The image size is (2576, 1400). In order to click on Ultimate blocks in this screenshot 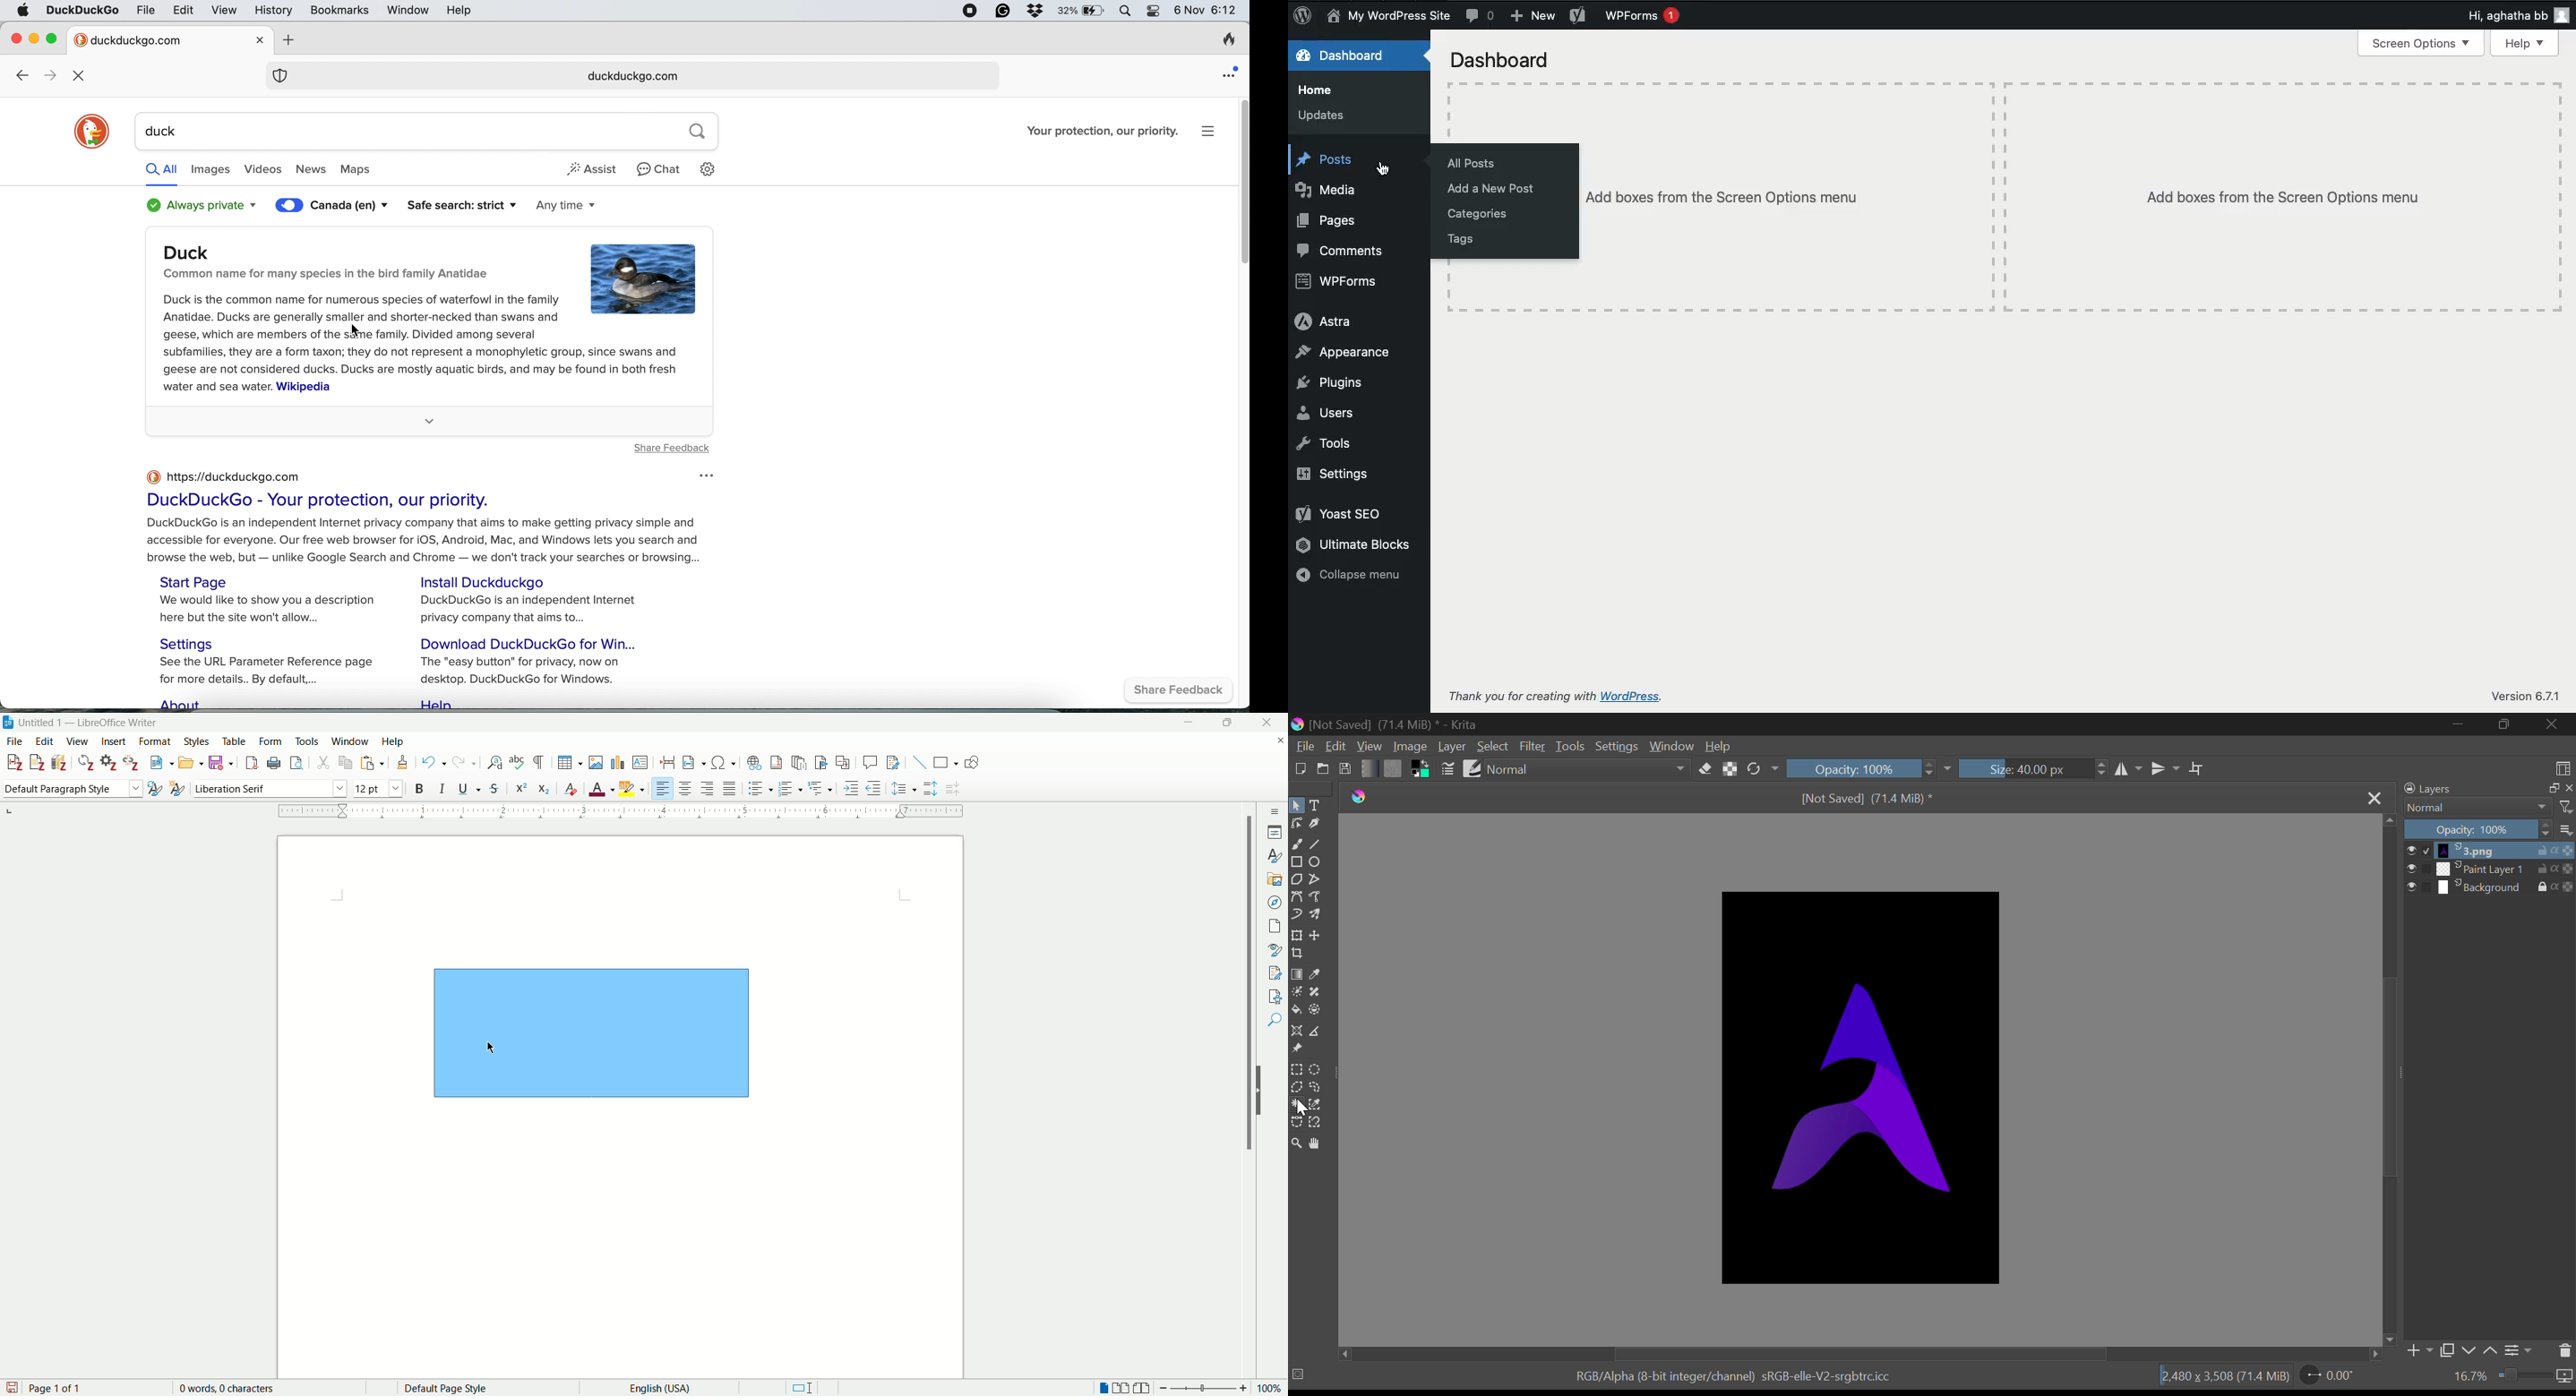, I will do `click(1359, 546)`.